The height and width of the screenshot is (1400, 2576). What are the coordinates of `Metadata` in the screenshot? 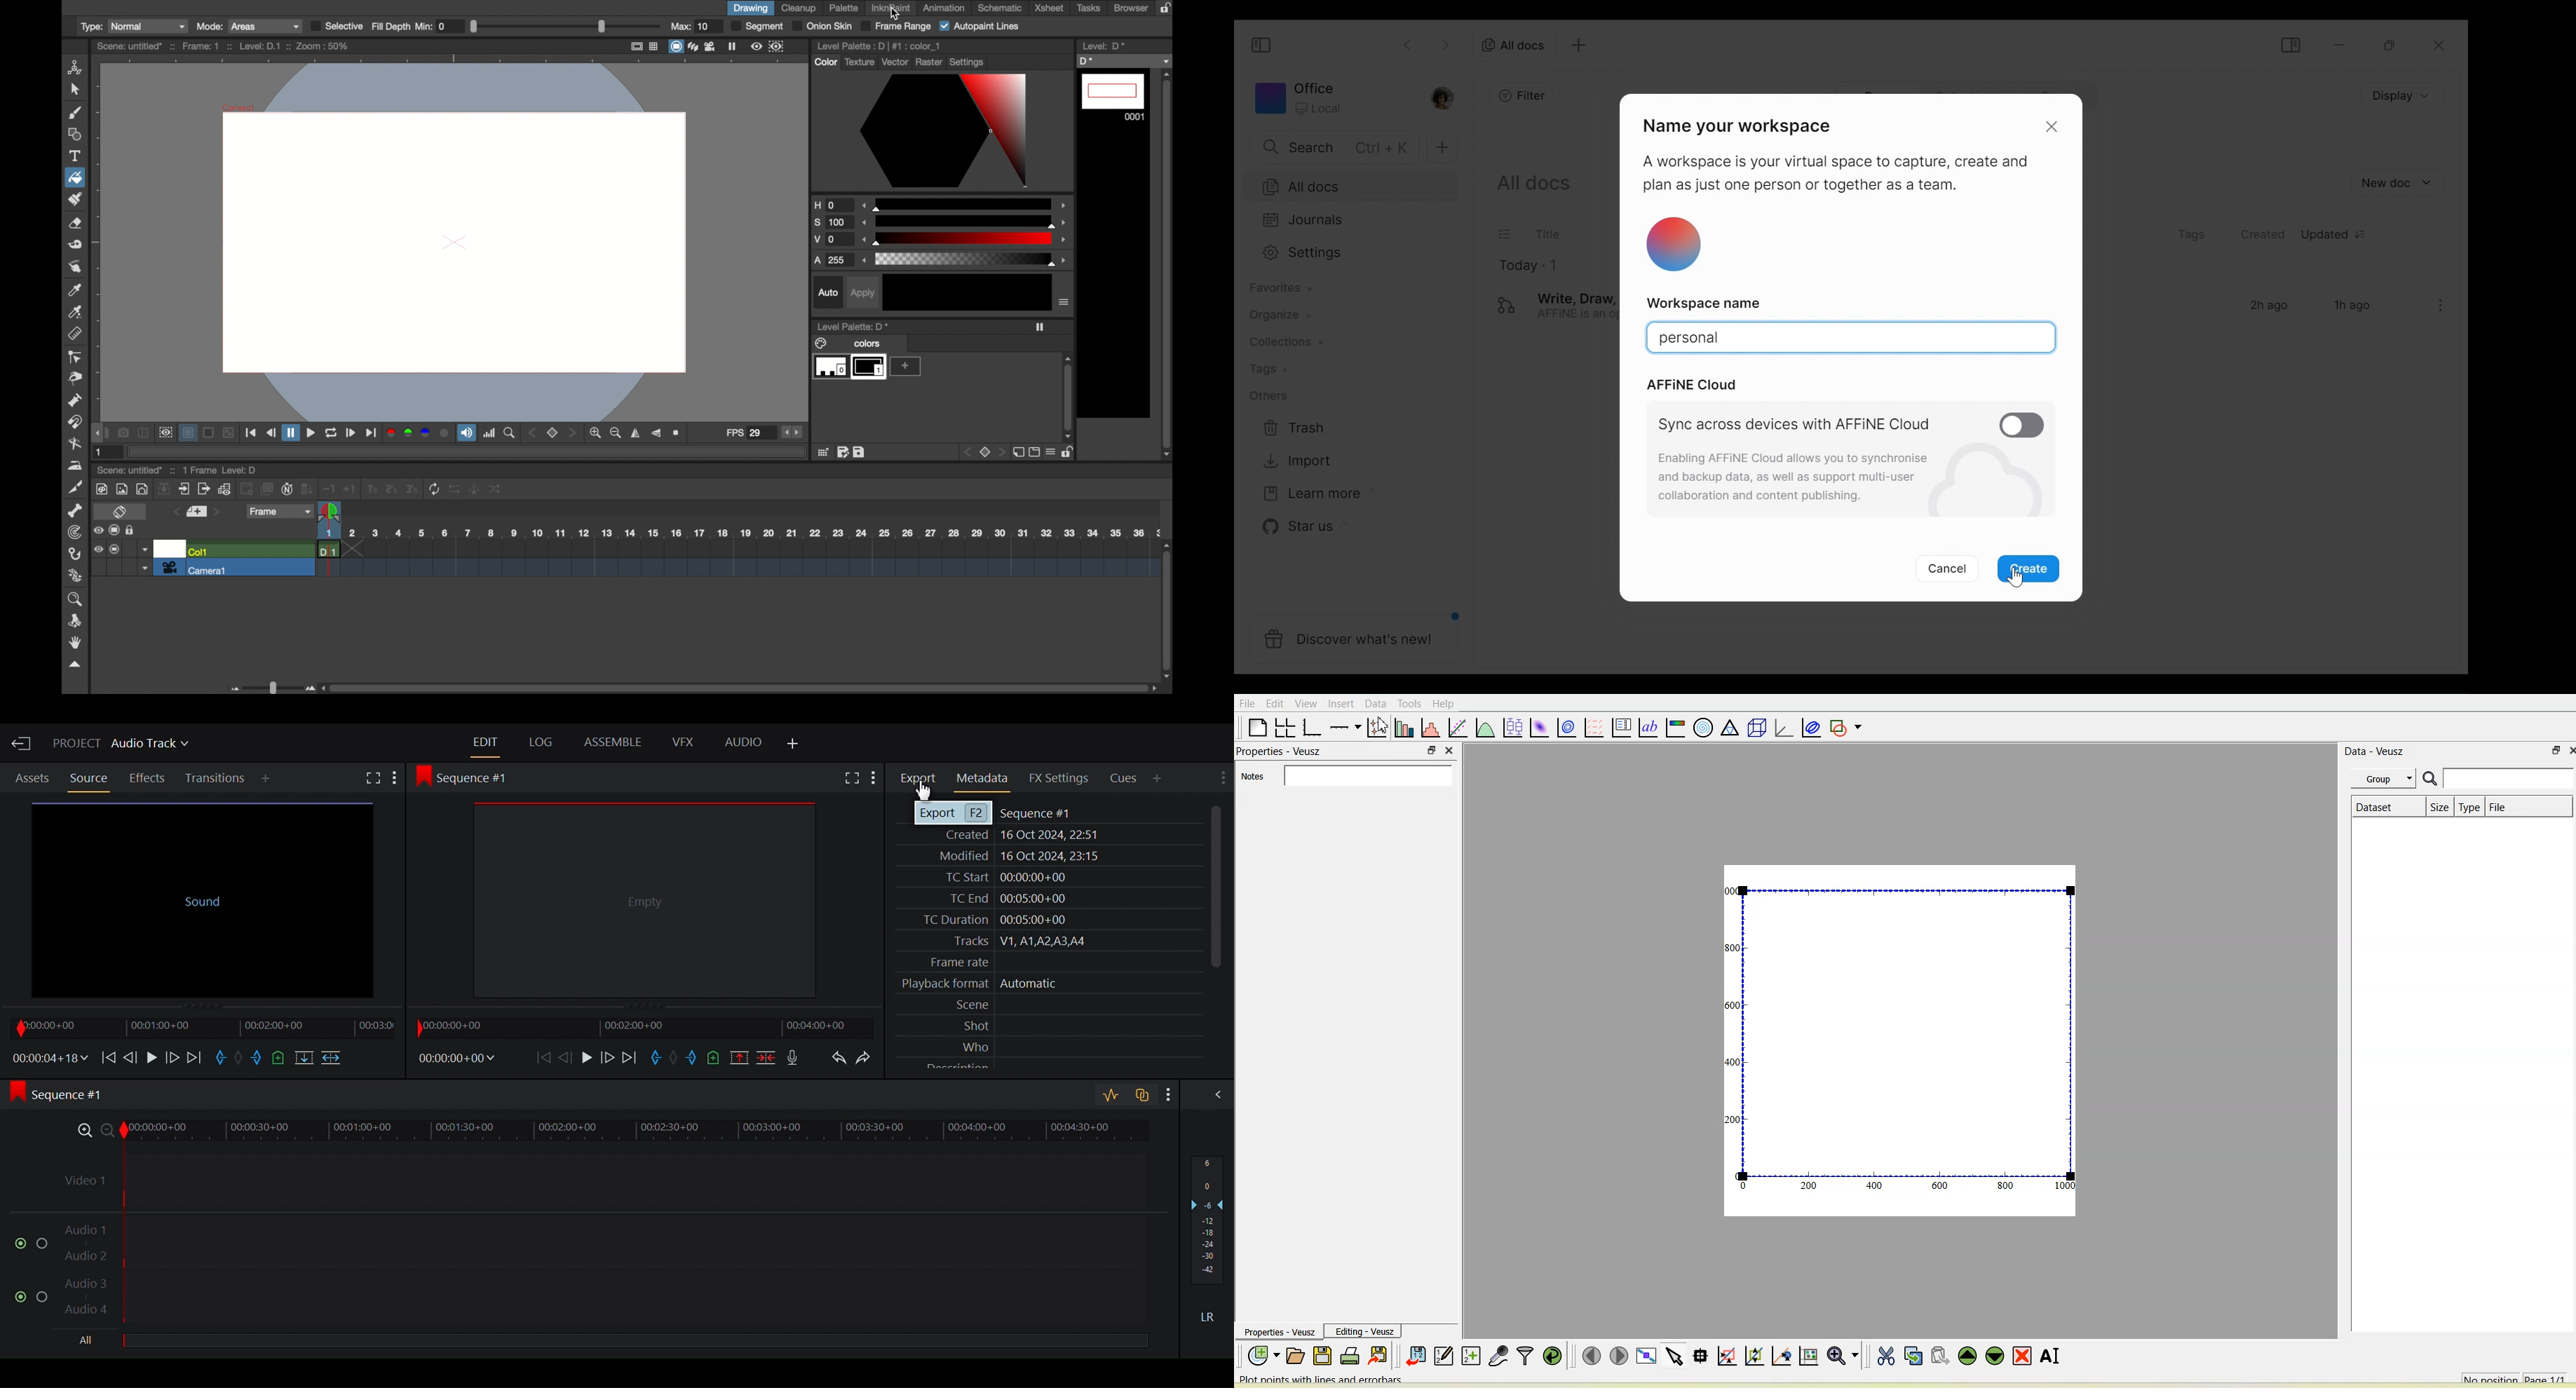 It's located at (985, 779).